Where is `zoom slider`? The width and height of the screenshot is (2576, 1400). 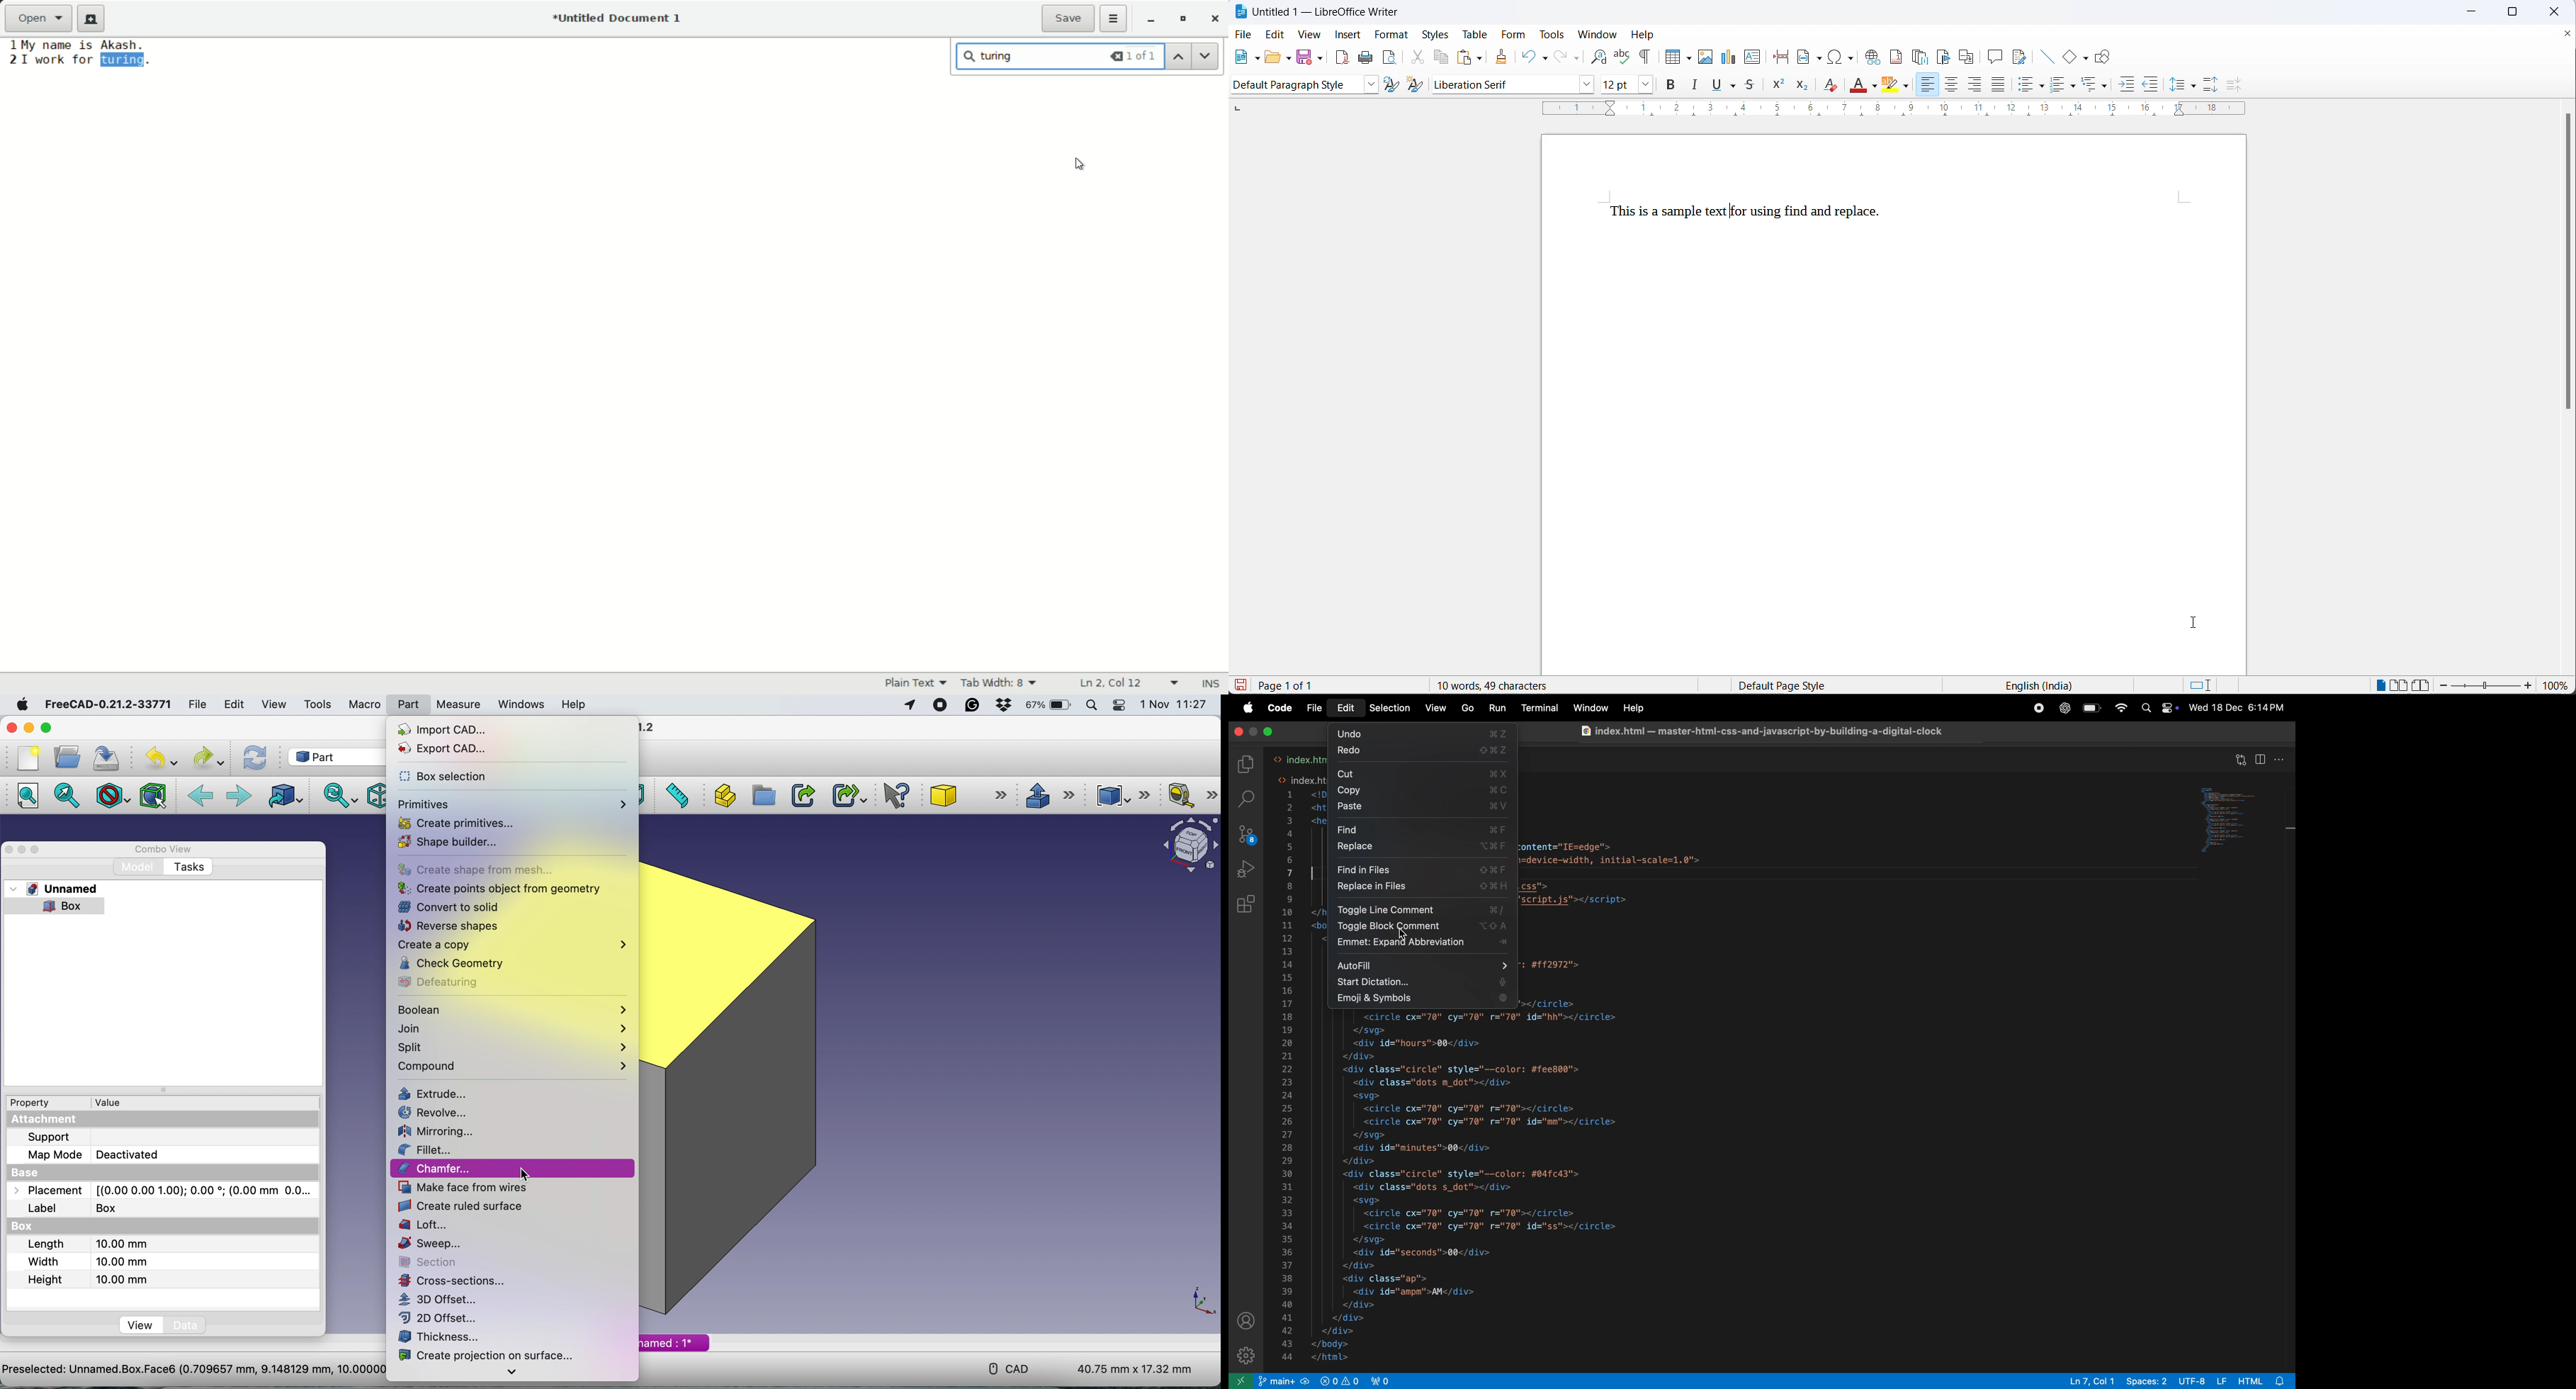
zoom slider is located at coordinates (2485, 686).